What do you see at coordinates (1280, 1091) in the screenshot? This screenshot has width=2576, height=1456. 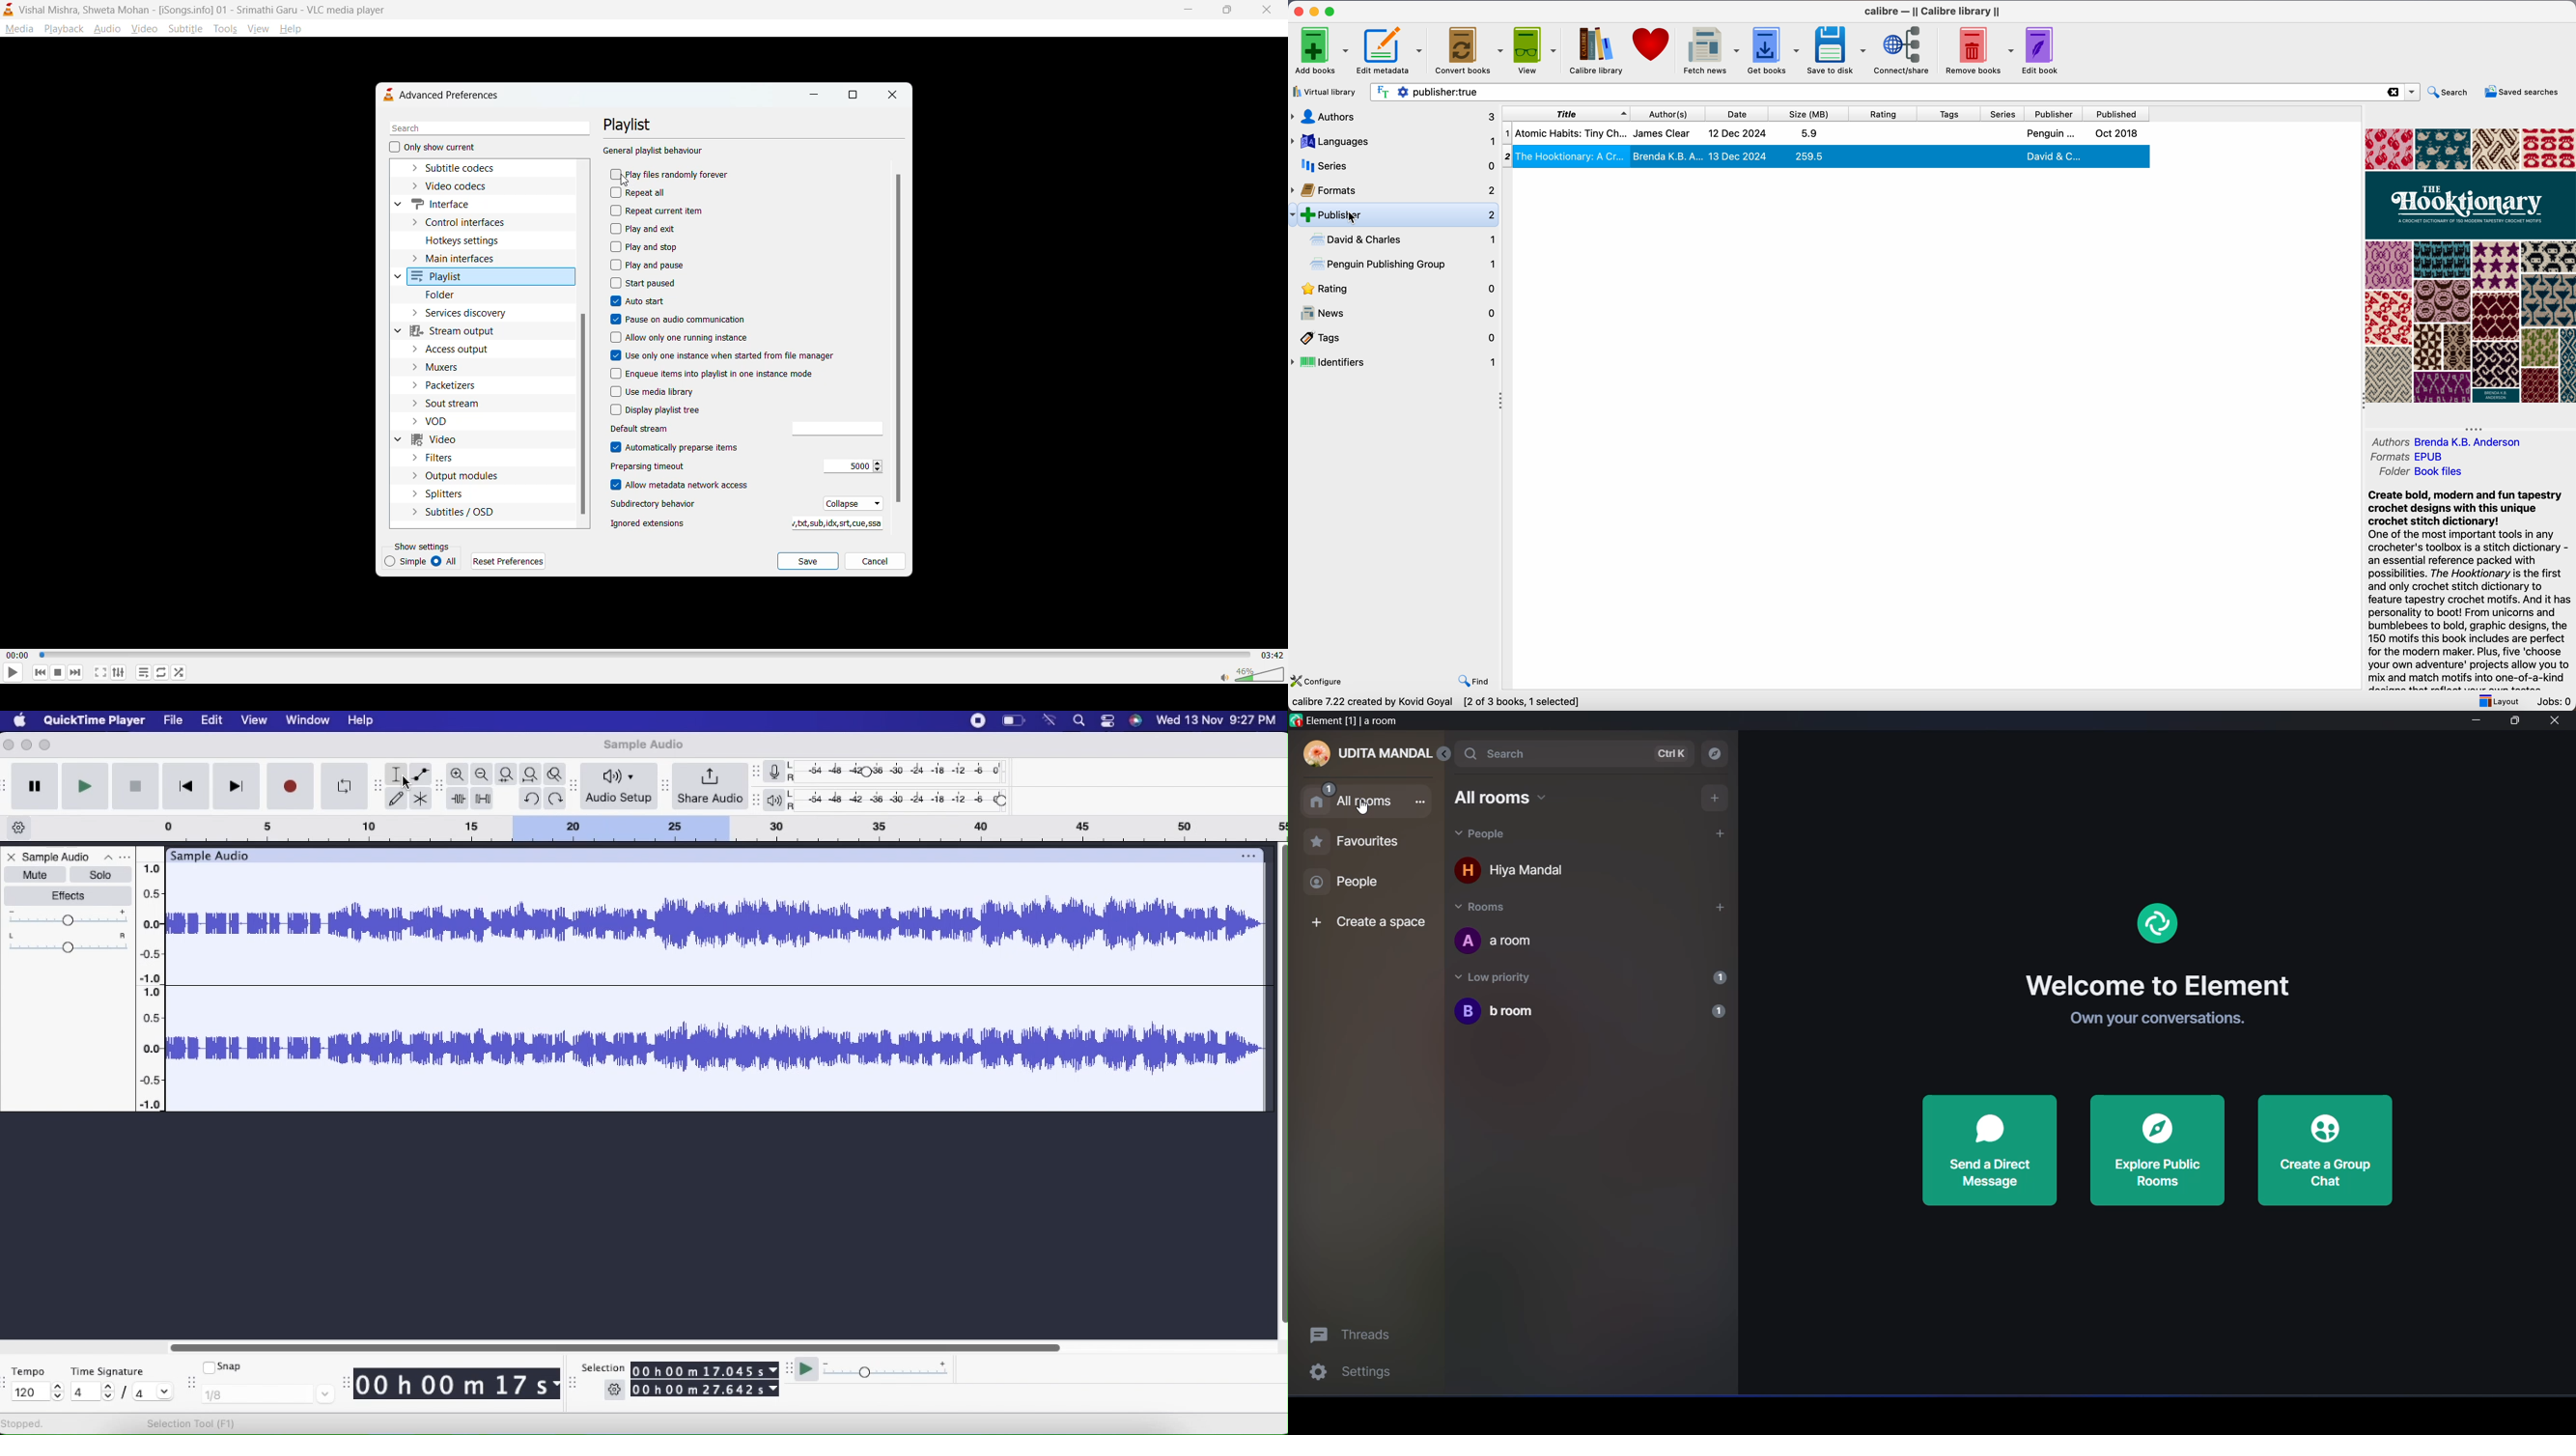 I see `vertical scrollbar` at bounding box center [1280, 1091].